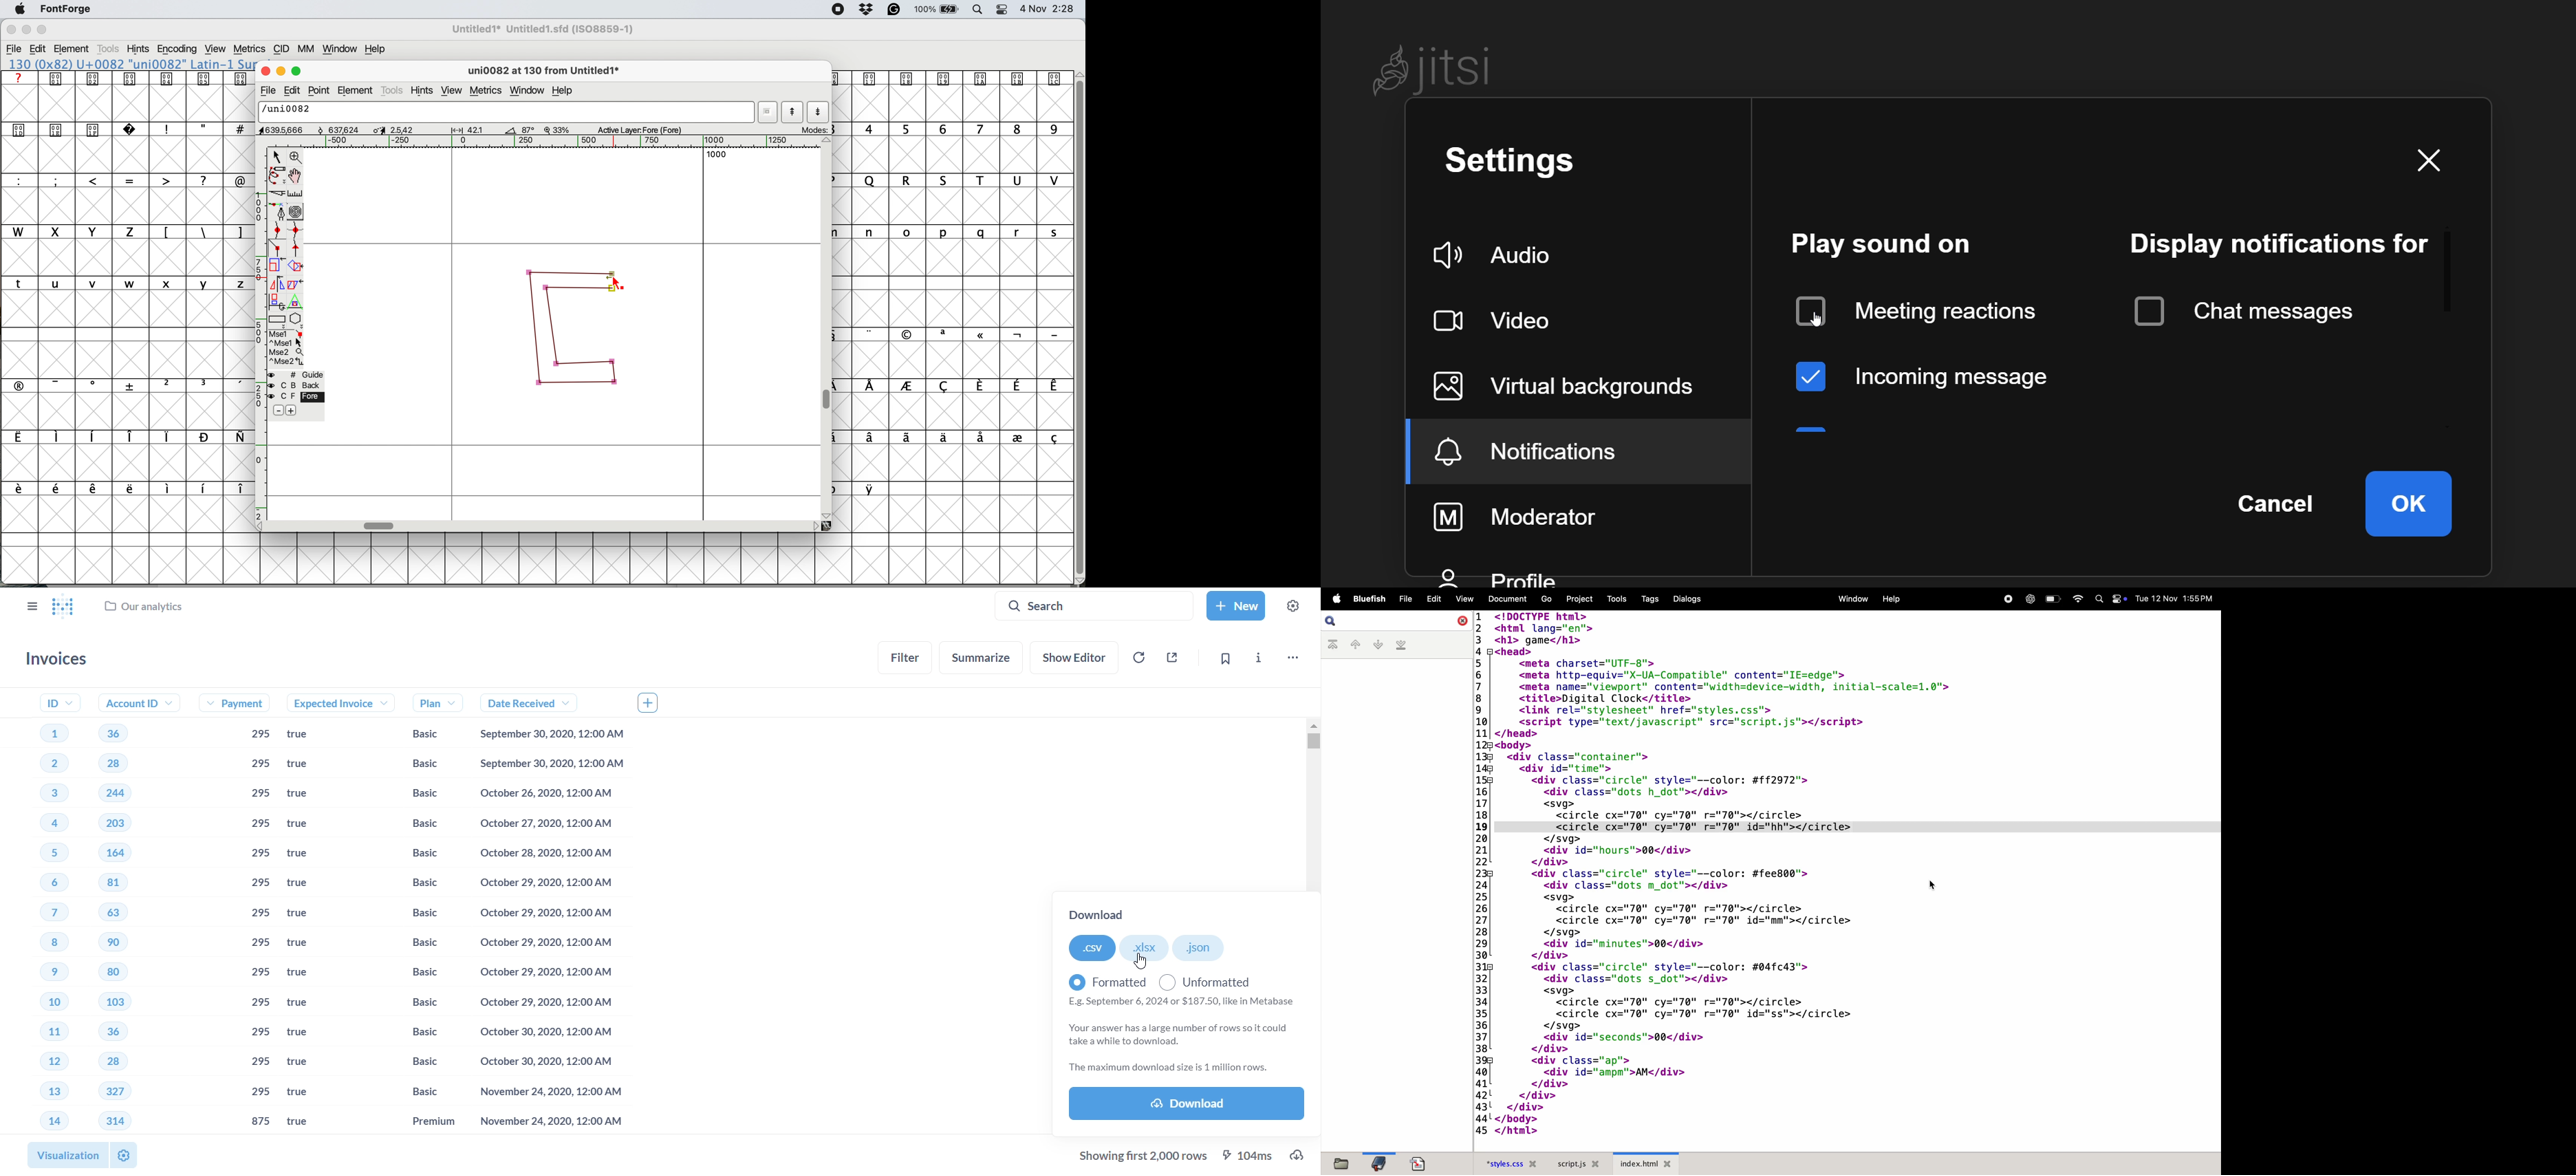 Image resolution: width=2576 pixels, height=1176 pixels. I want to click on true, so click(308, 1034).